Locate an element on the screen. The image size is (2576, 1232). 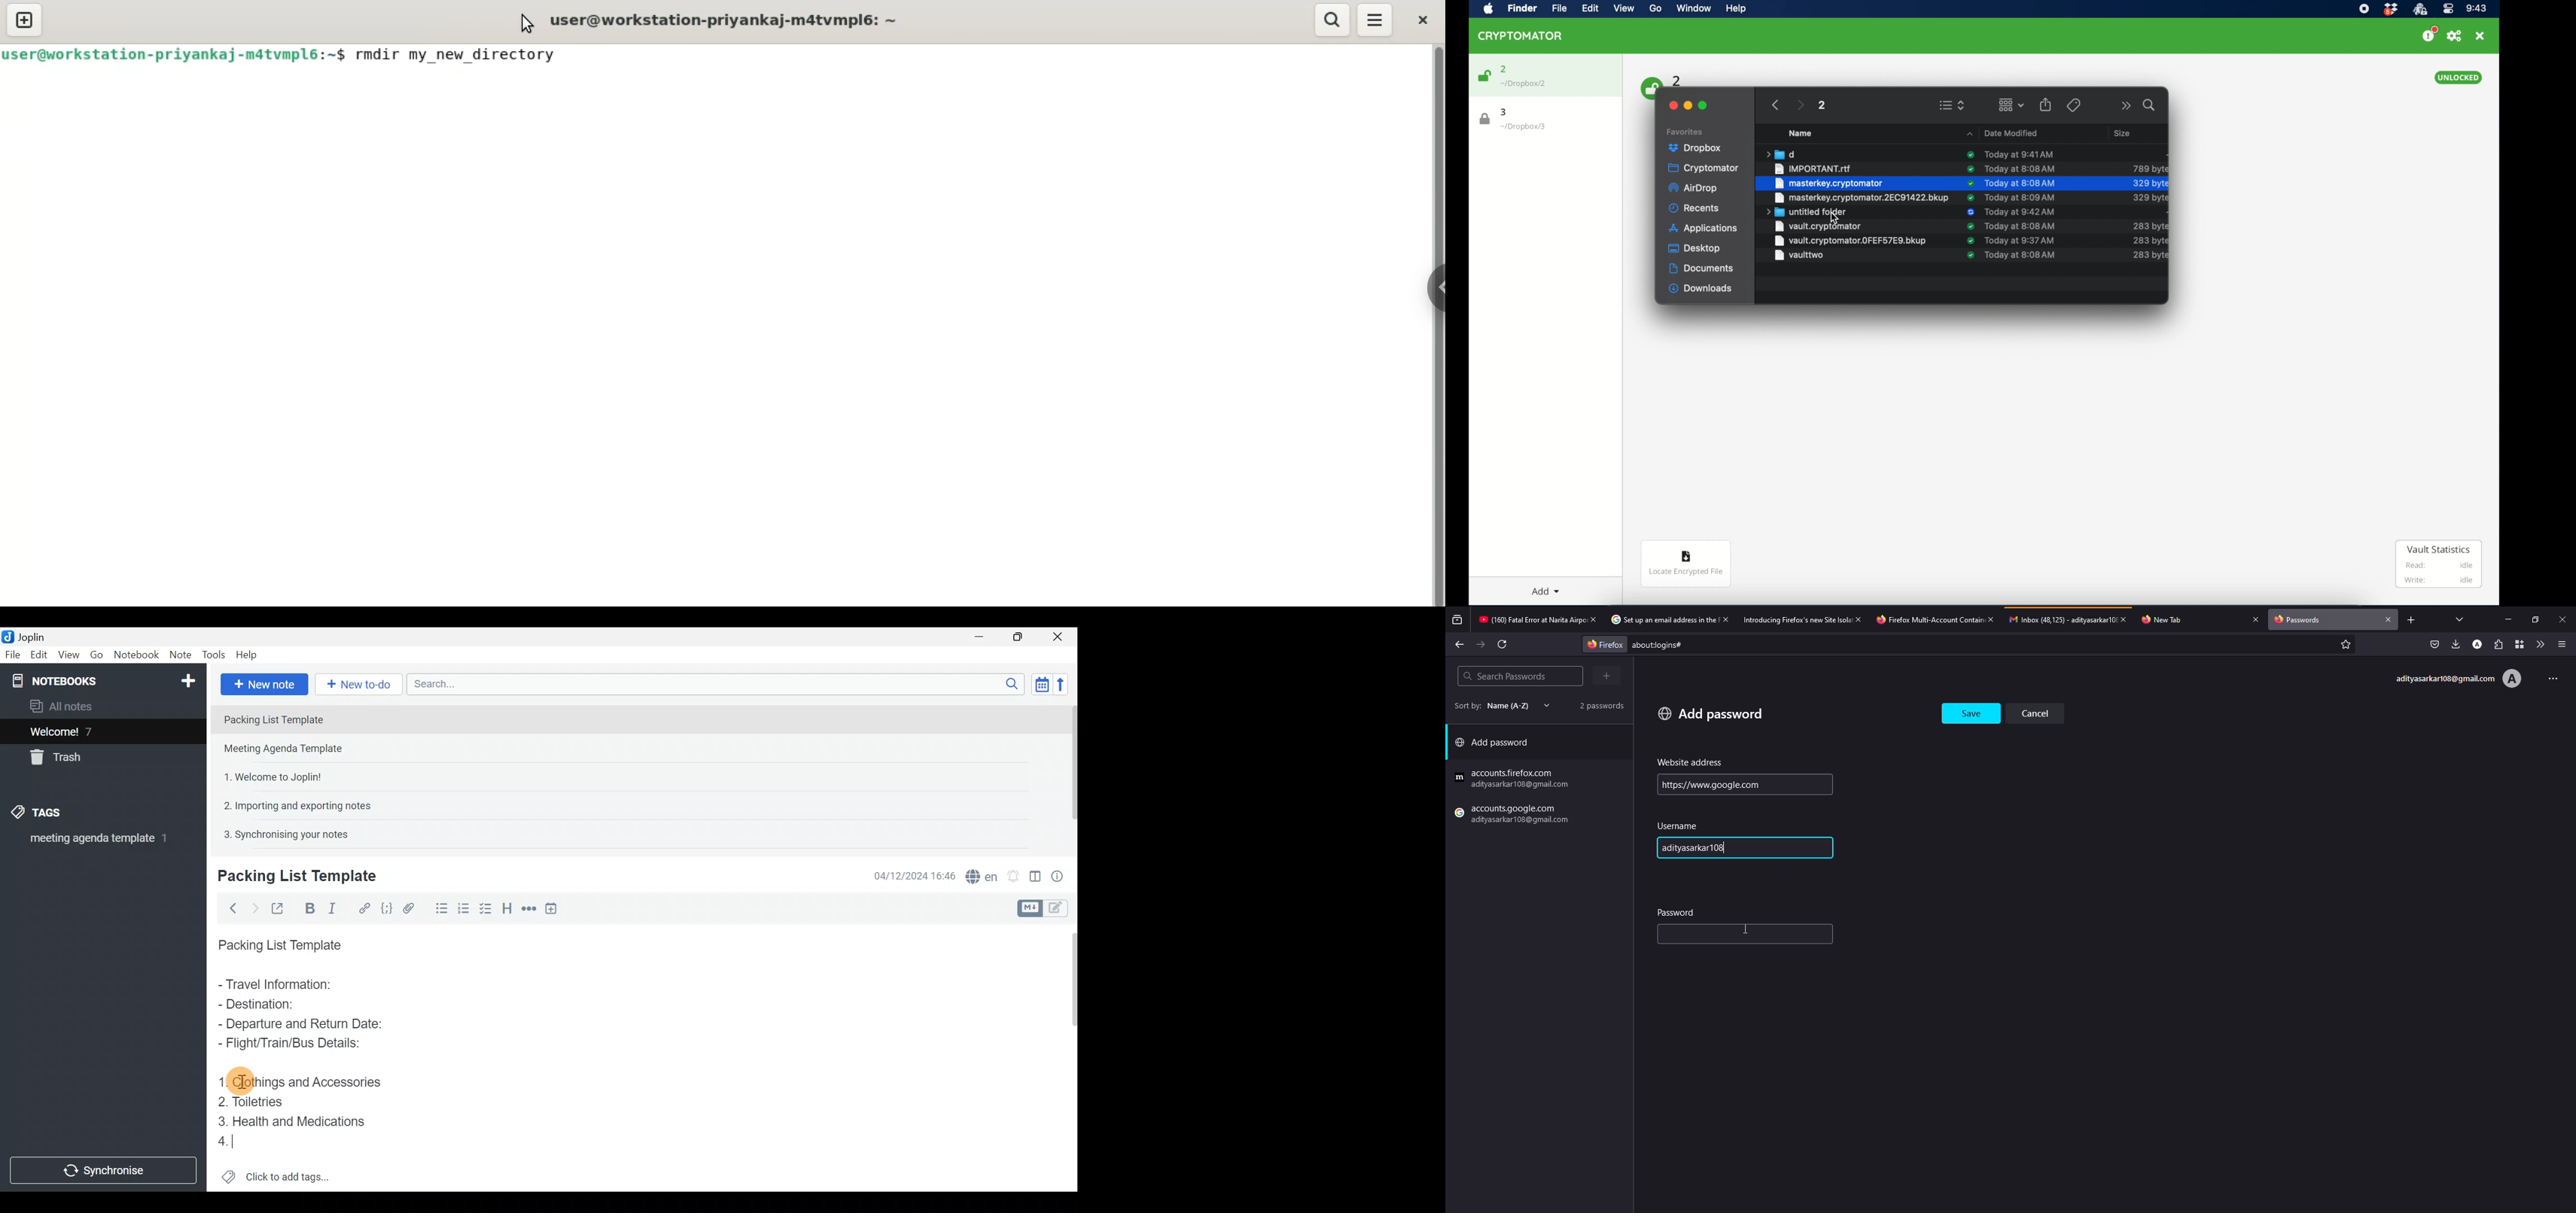
View is located at coordinates (70, 655).